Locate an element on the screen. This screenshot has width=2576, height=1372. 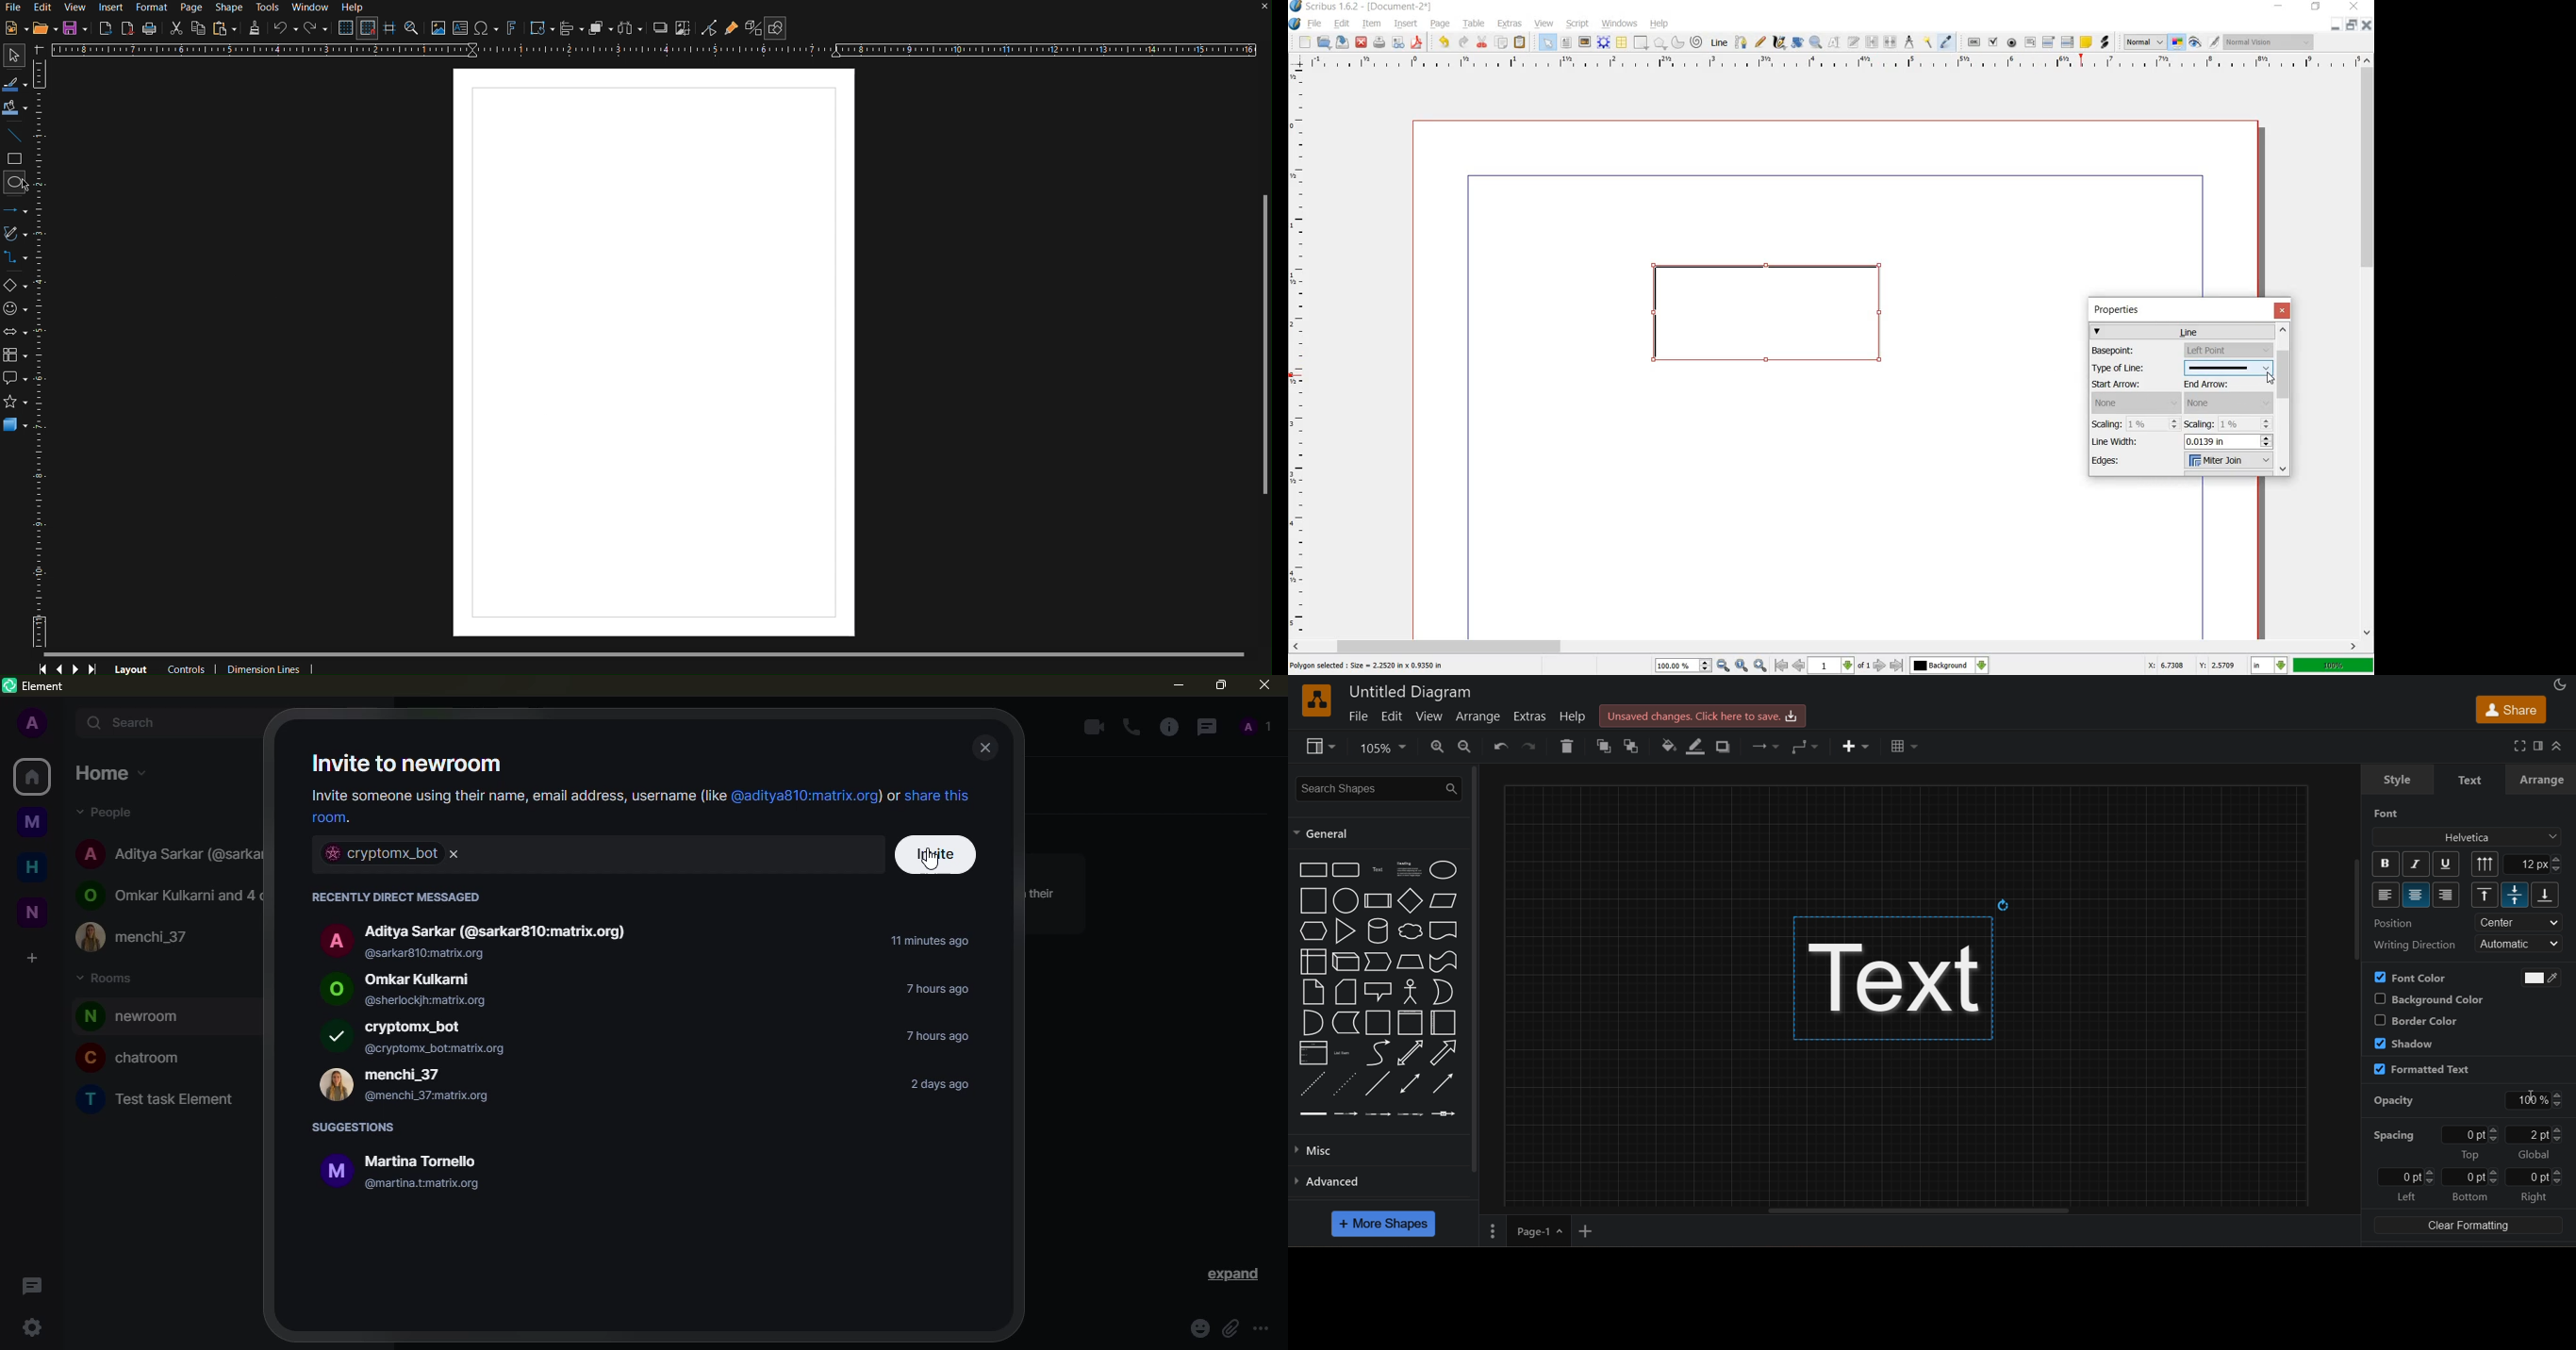
emoji is located at coordinates (1199, 1329).